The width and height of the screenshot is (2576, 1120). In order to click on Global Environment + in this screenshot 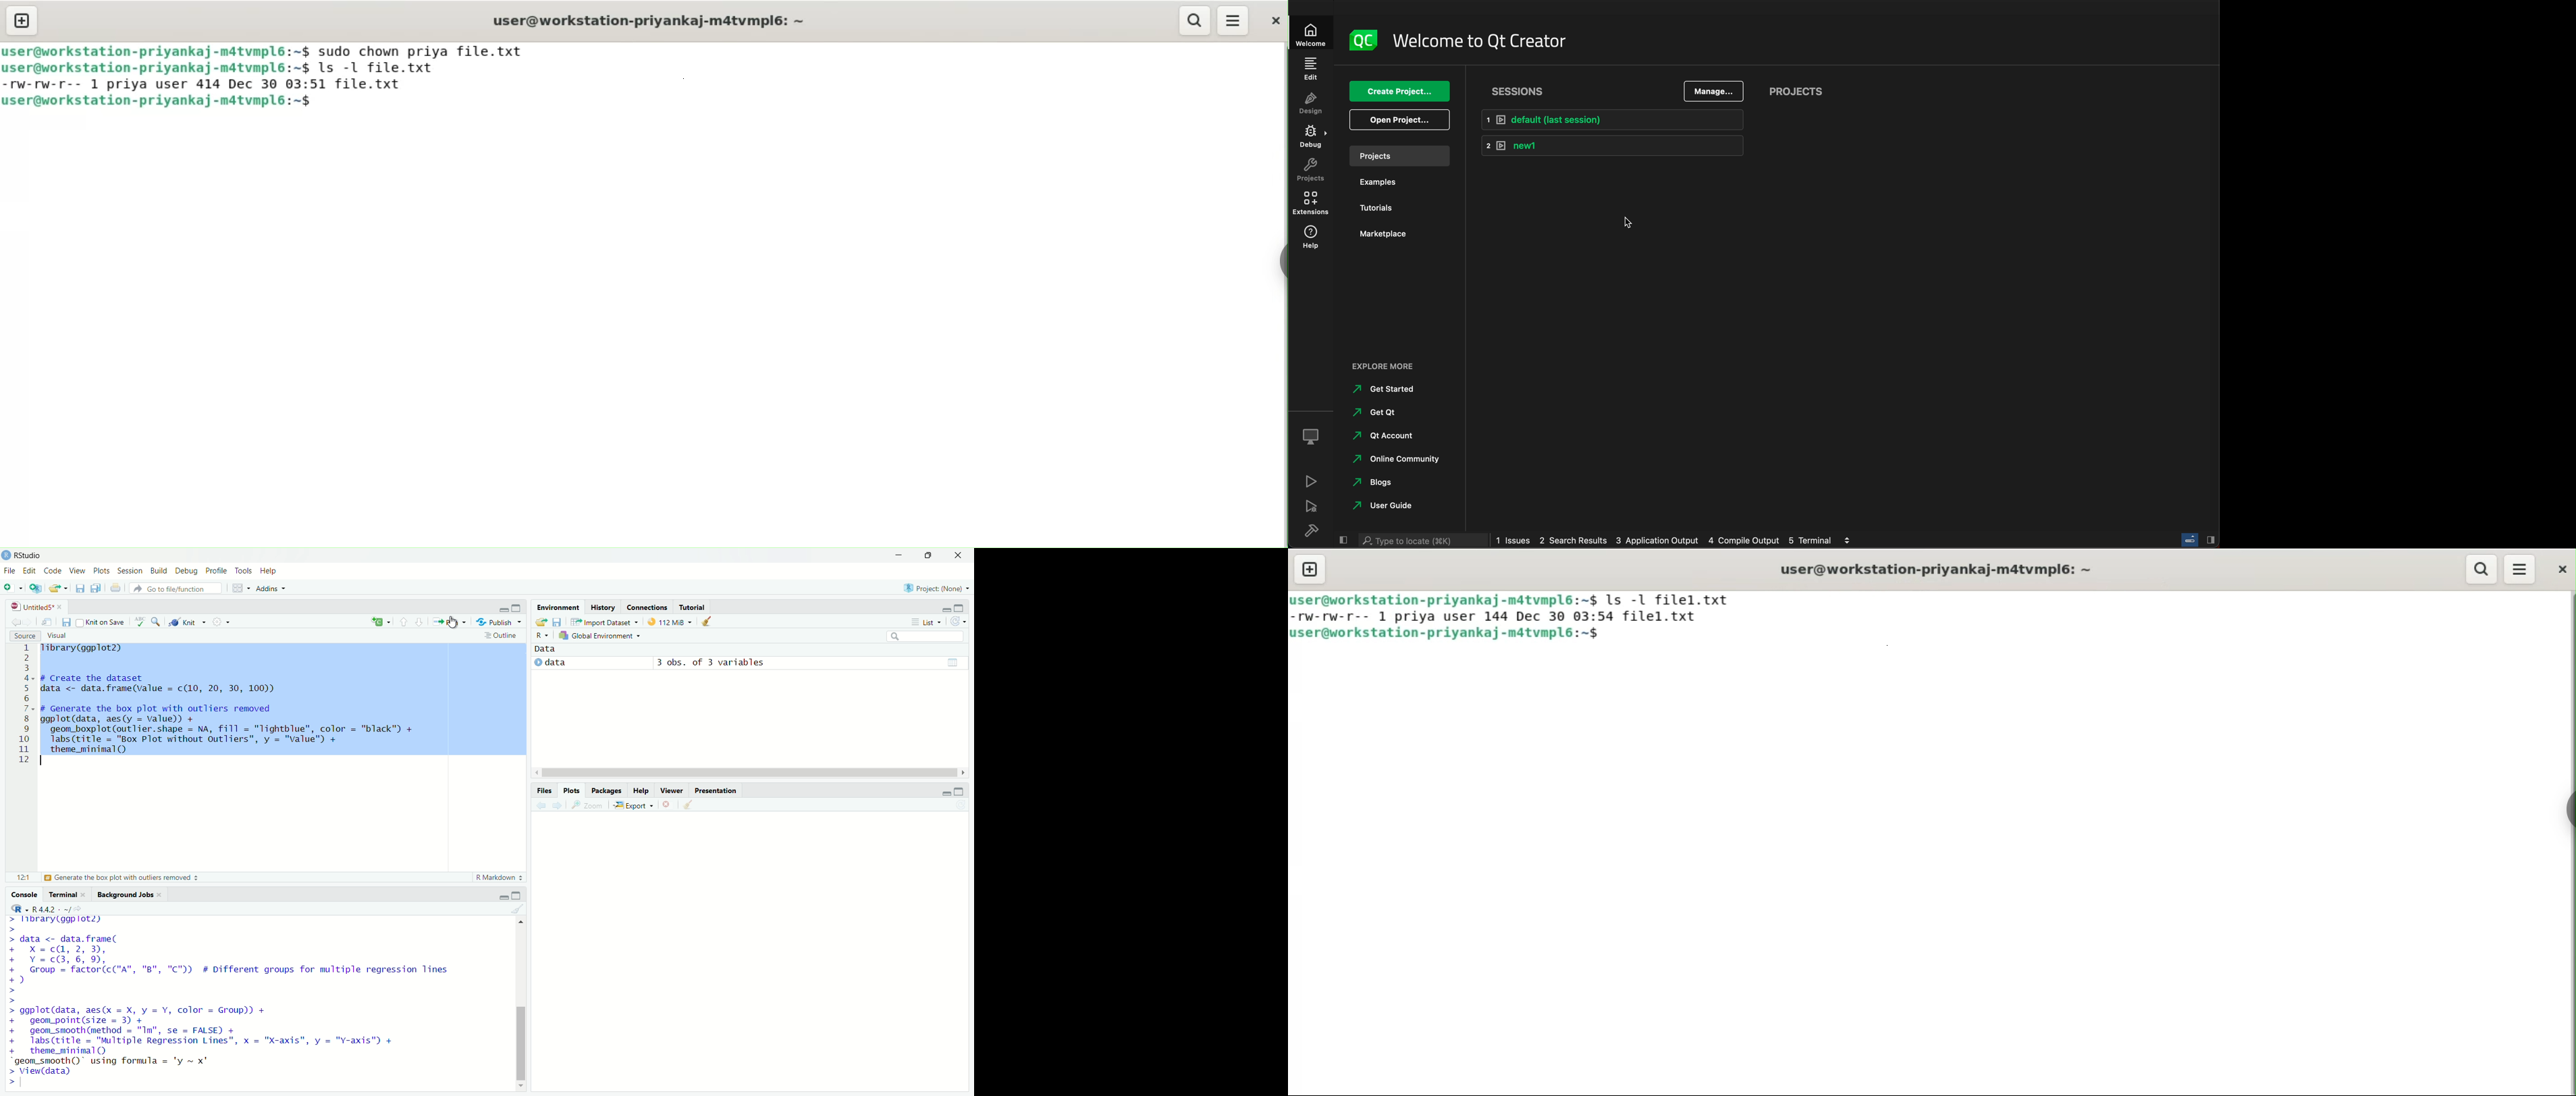, I will do `click(602, 636)`.